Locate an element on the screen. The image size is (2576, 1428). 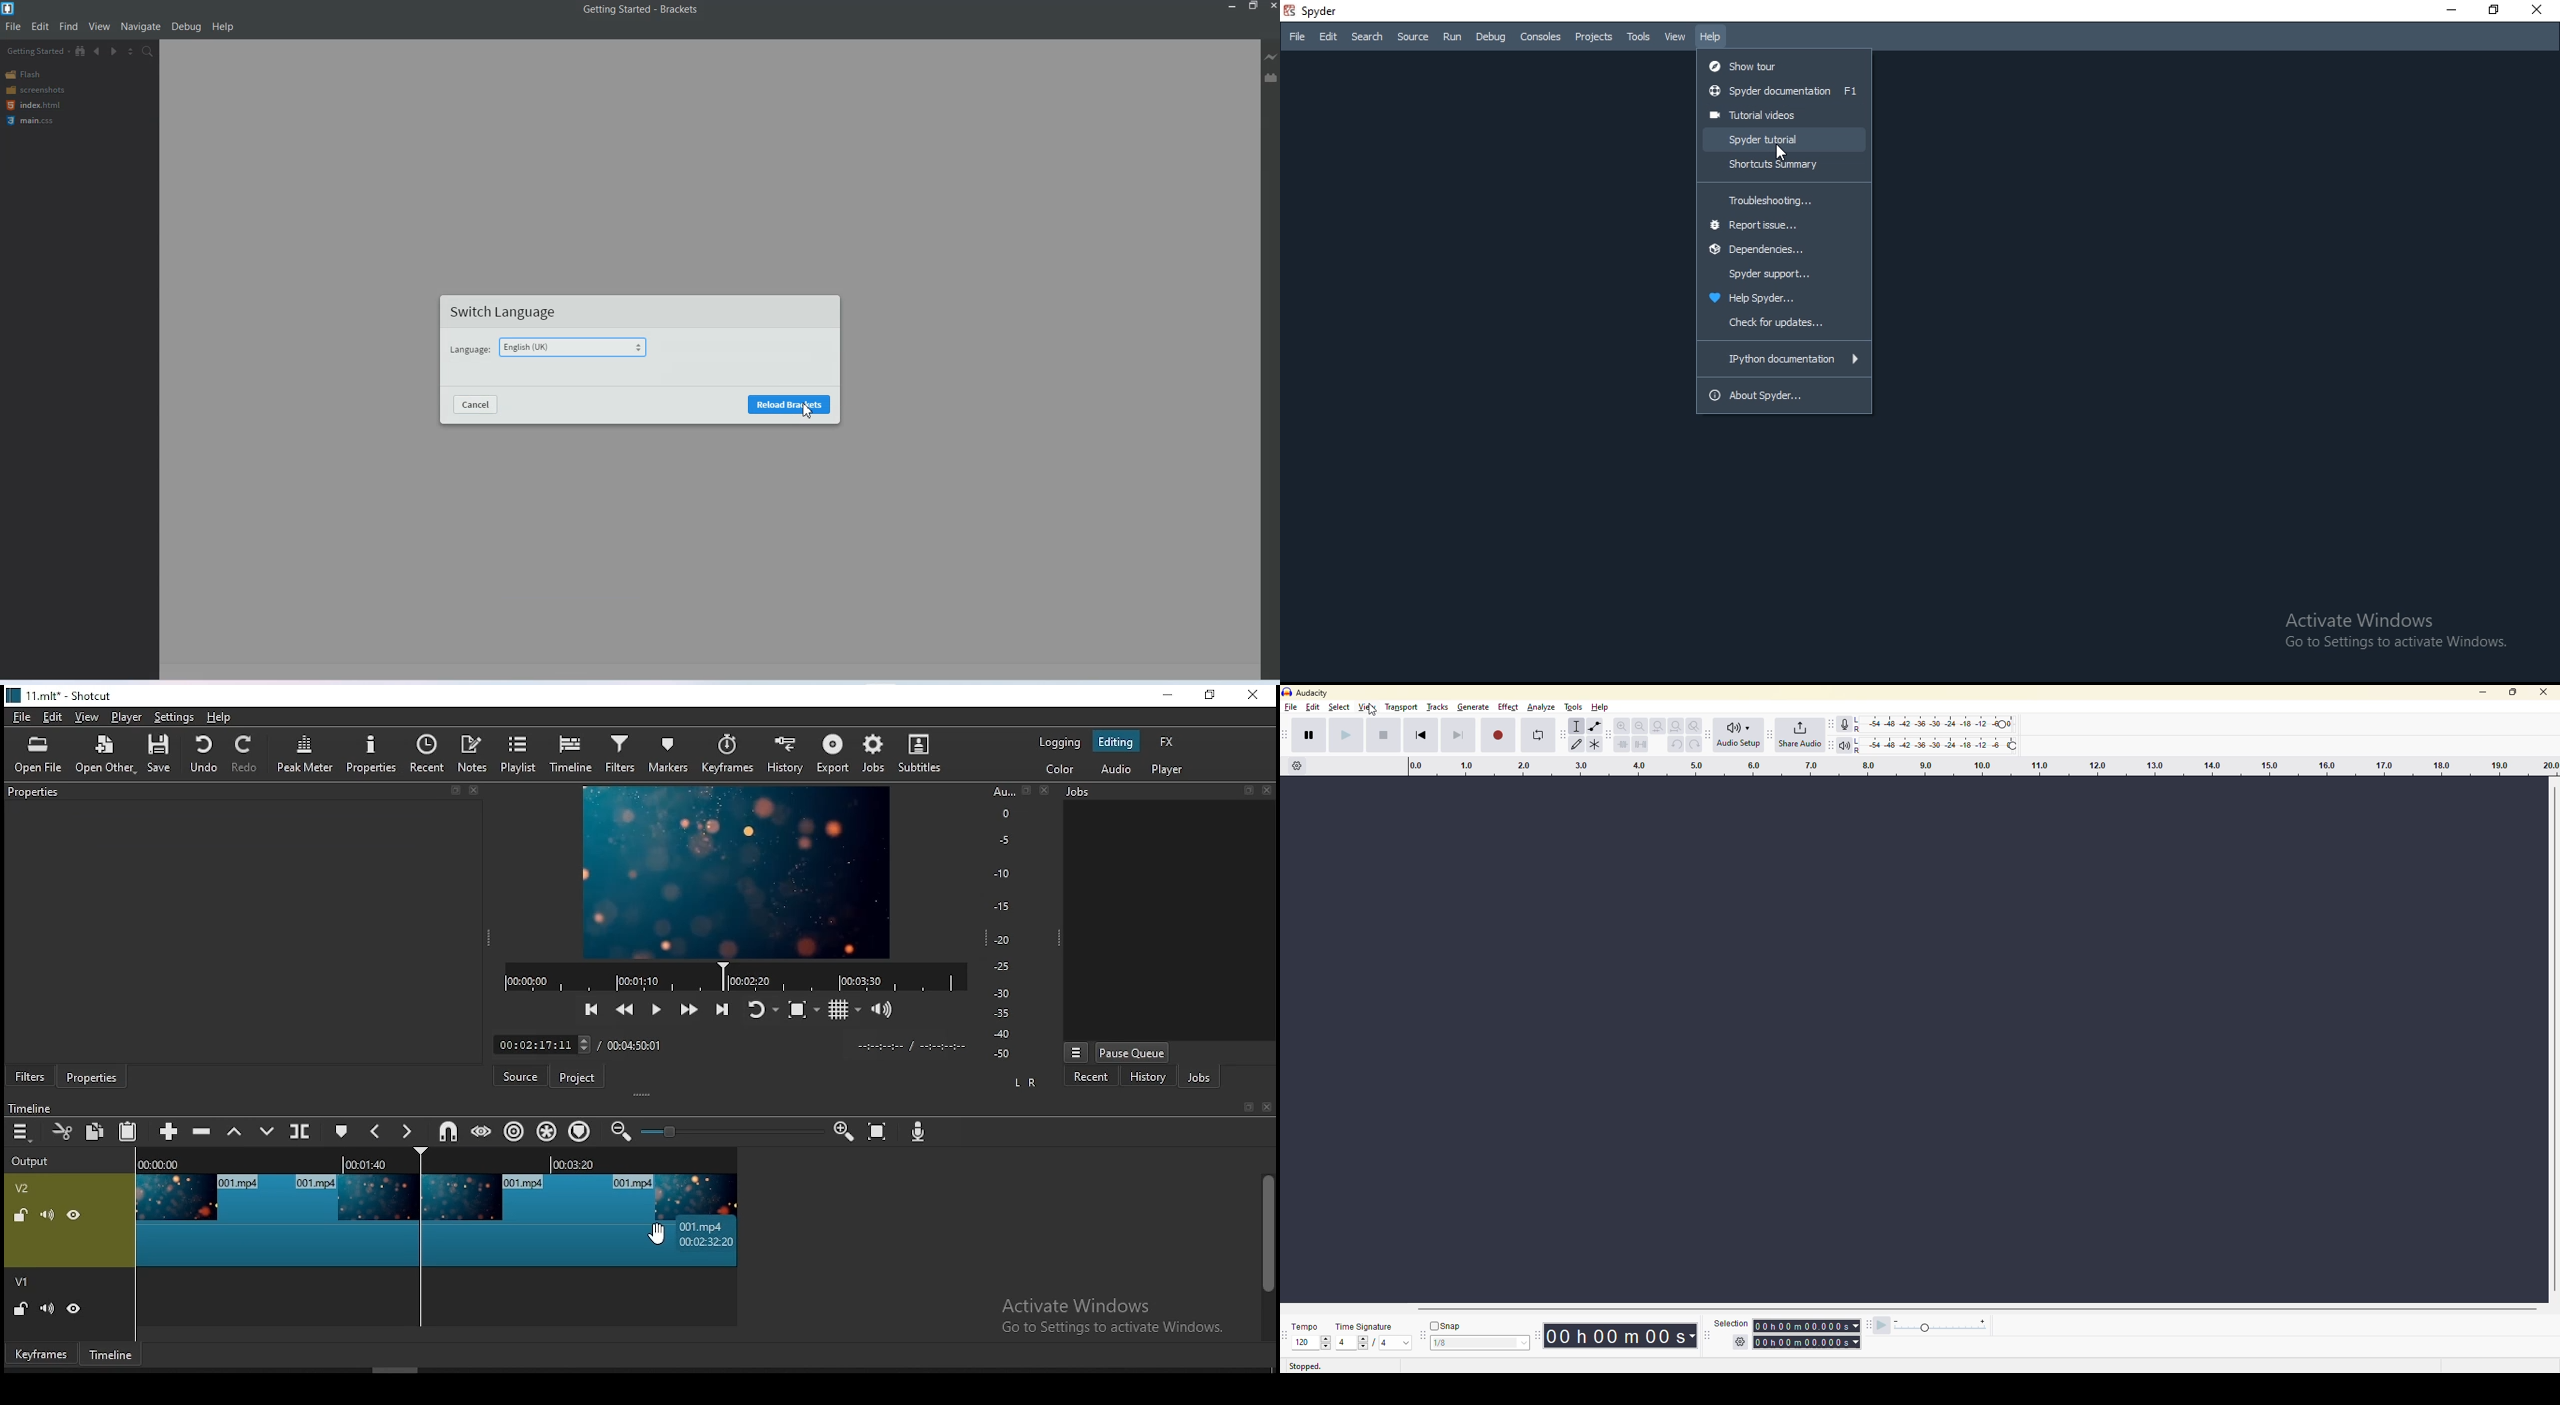
Close is located at coordinates (2541, 11).